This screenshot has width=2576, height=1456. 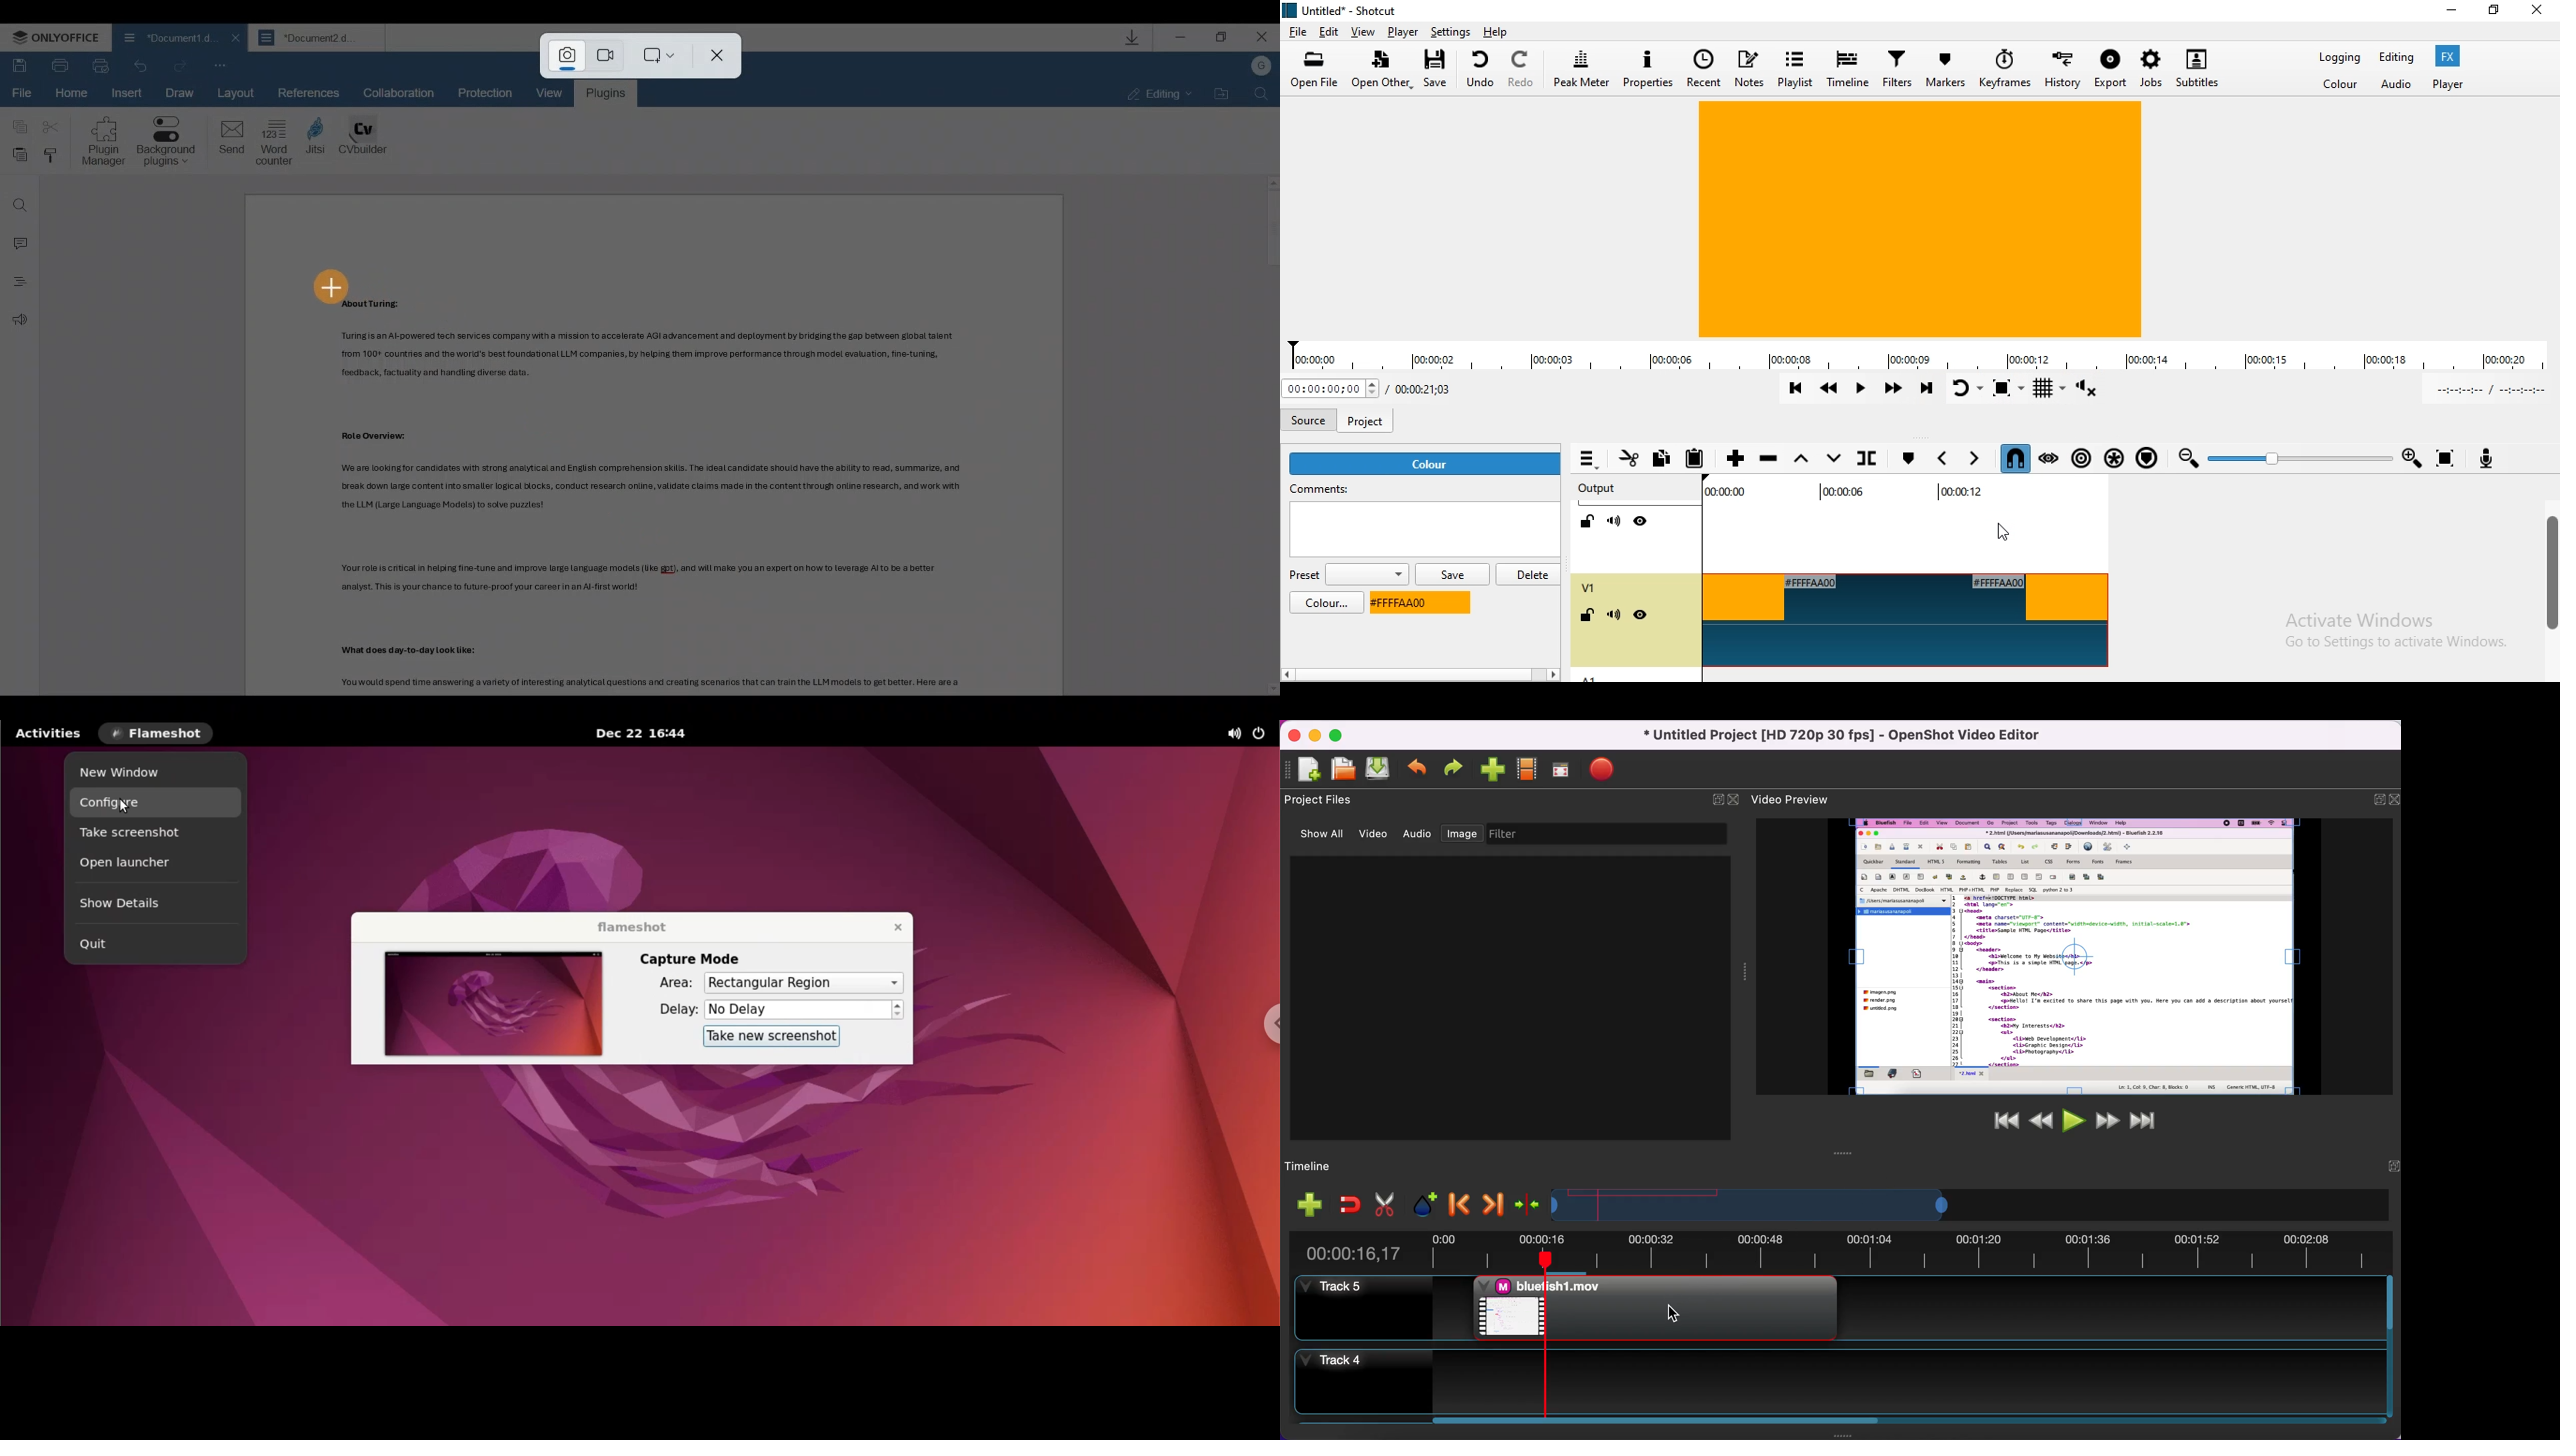 I want to click on rewind, so click(x=2040, y=1119).